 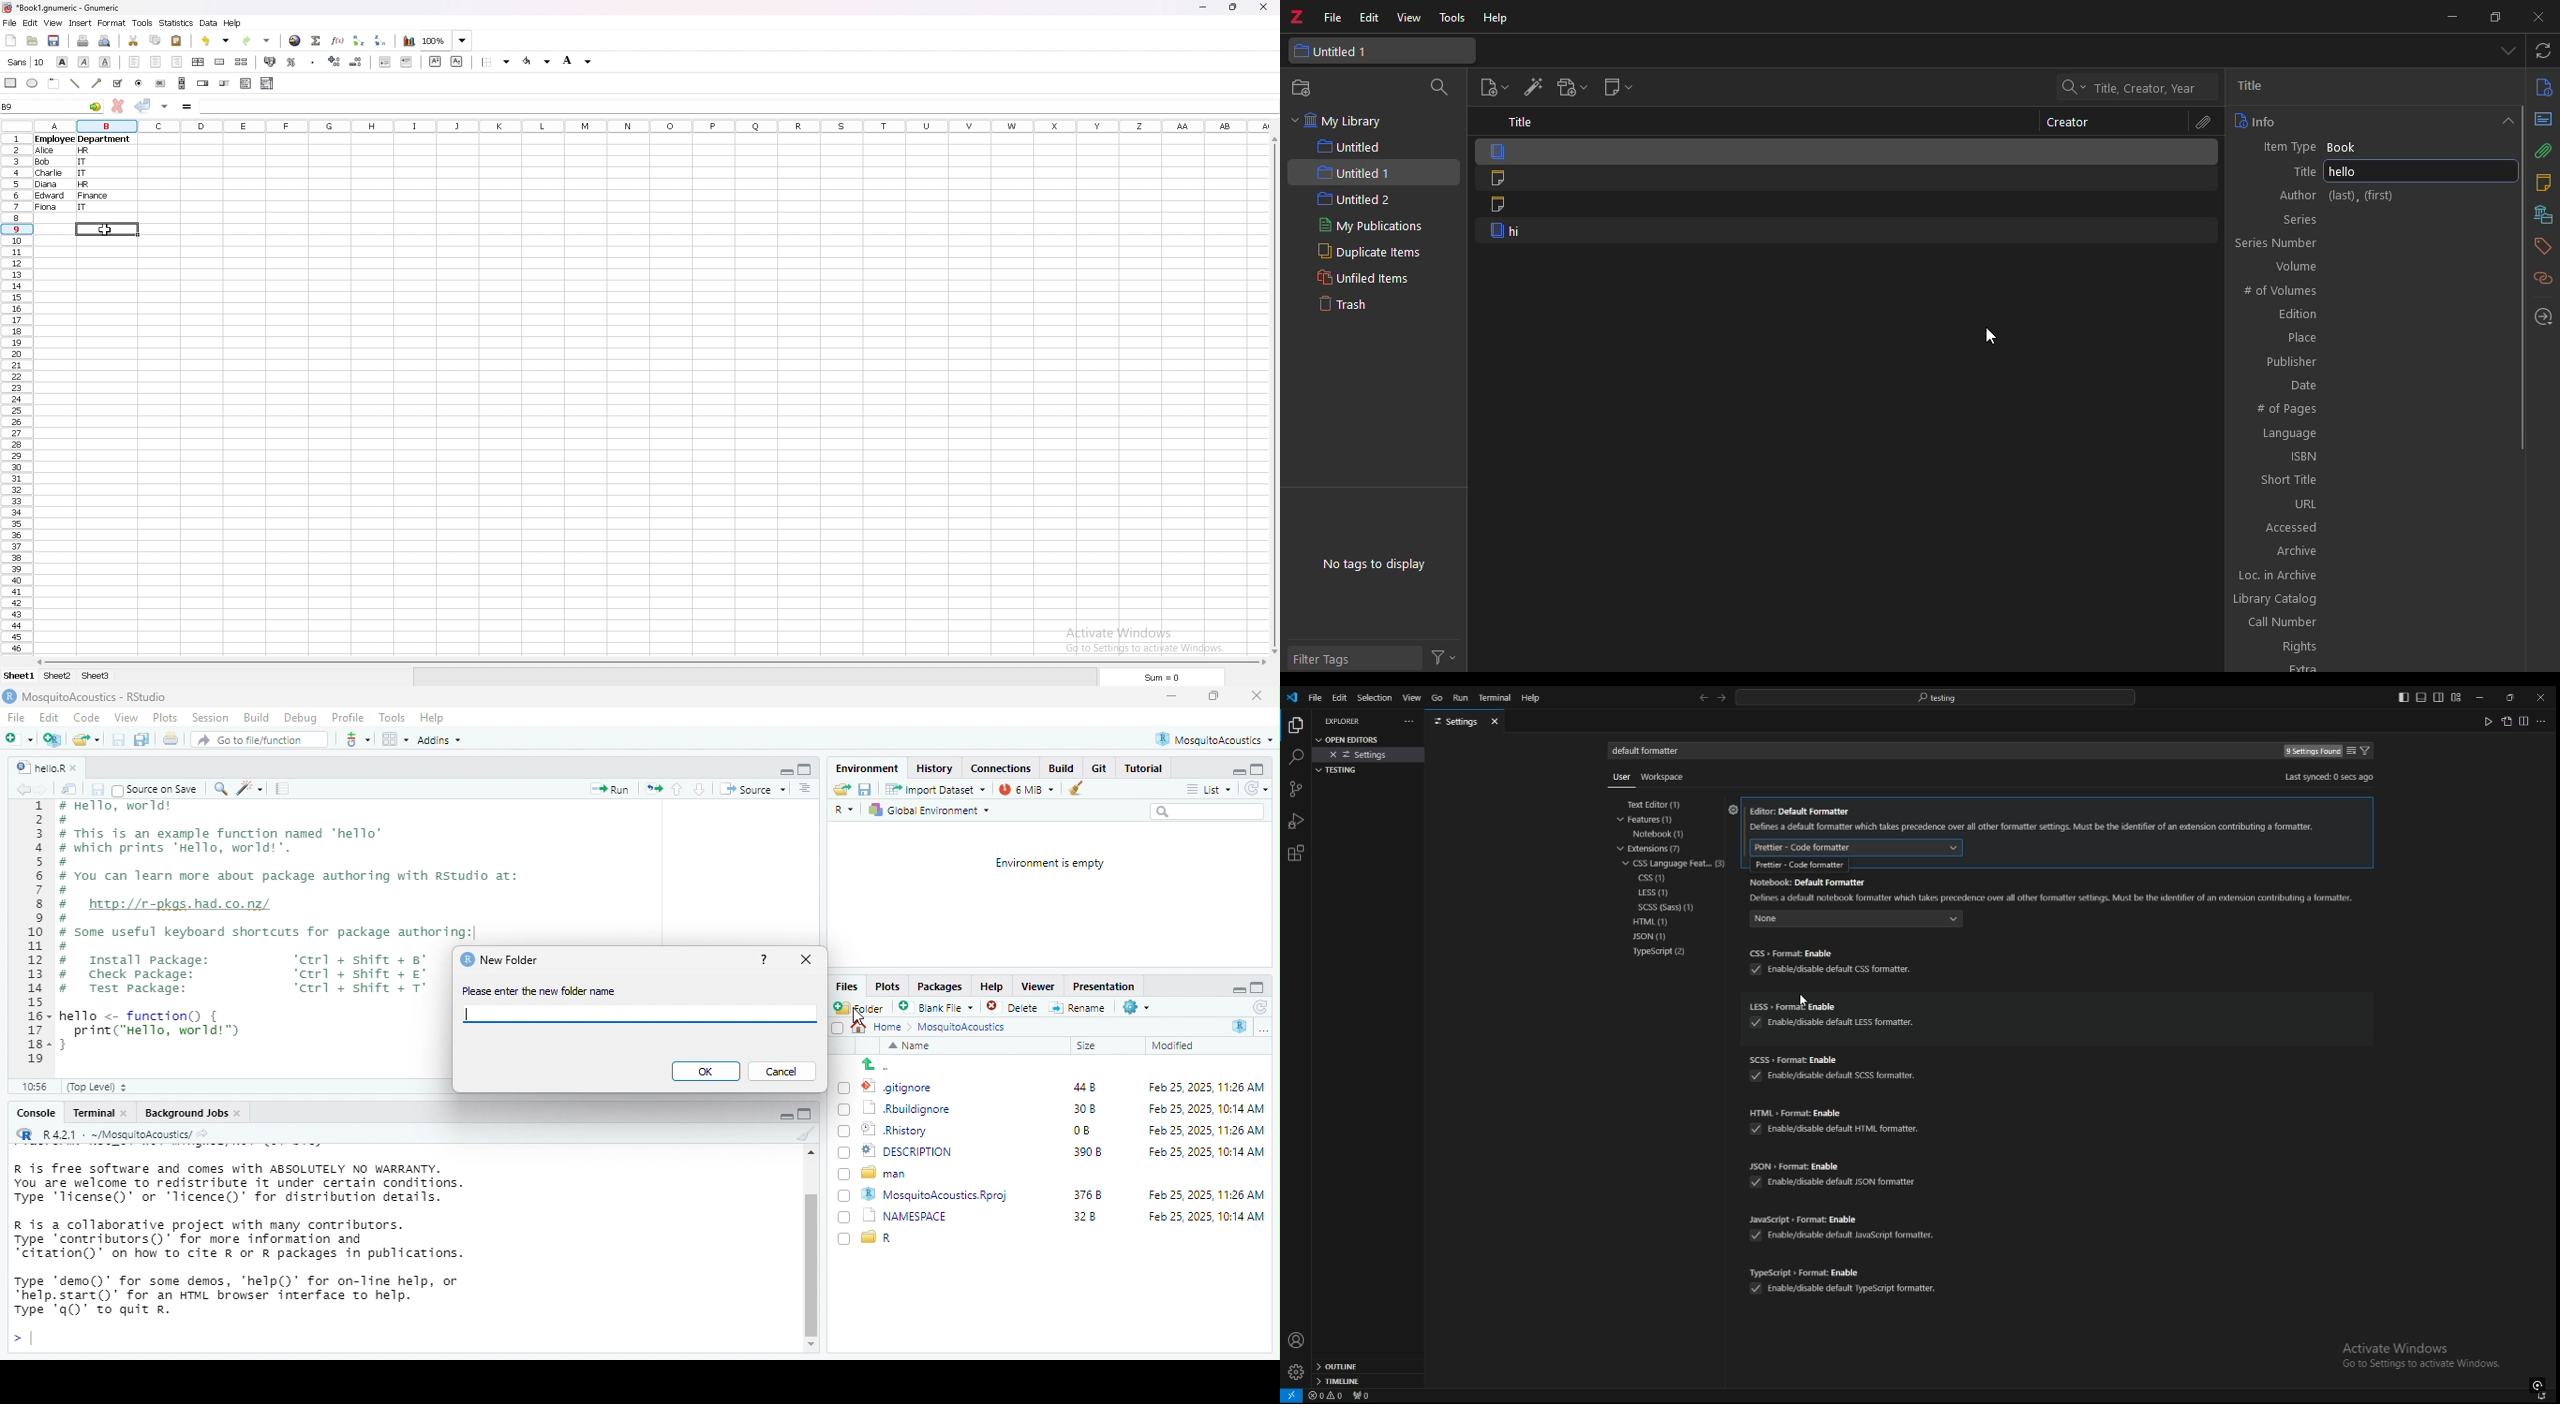 I want to click on sum, so click(x=1159, y=679).